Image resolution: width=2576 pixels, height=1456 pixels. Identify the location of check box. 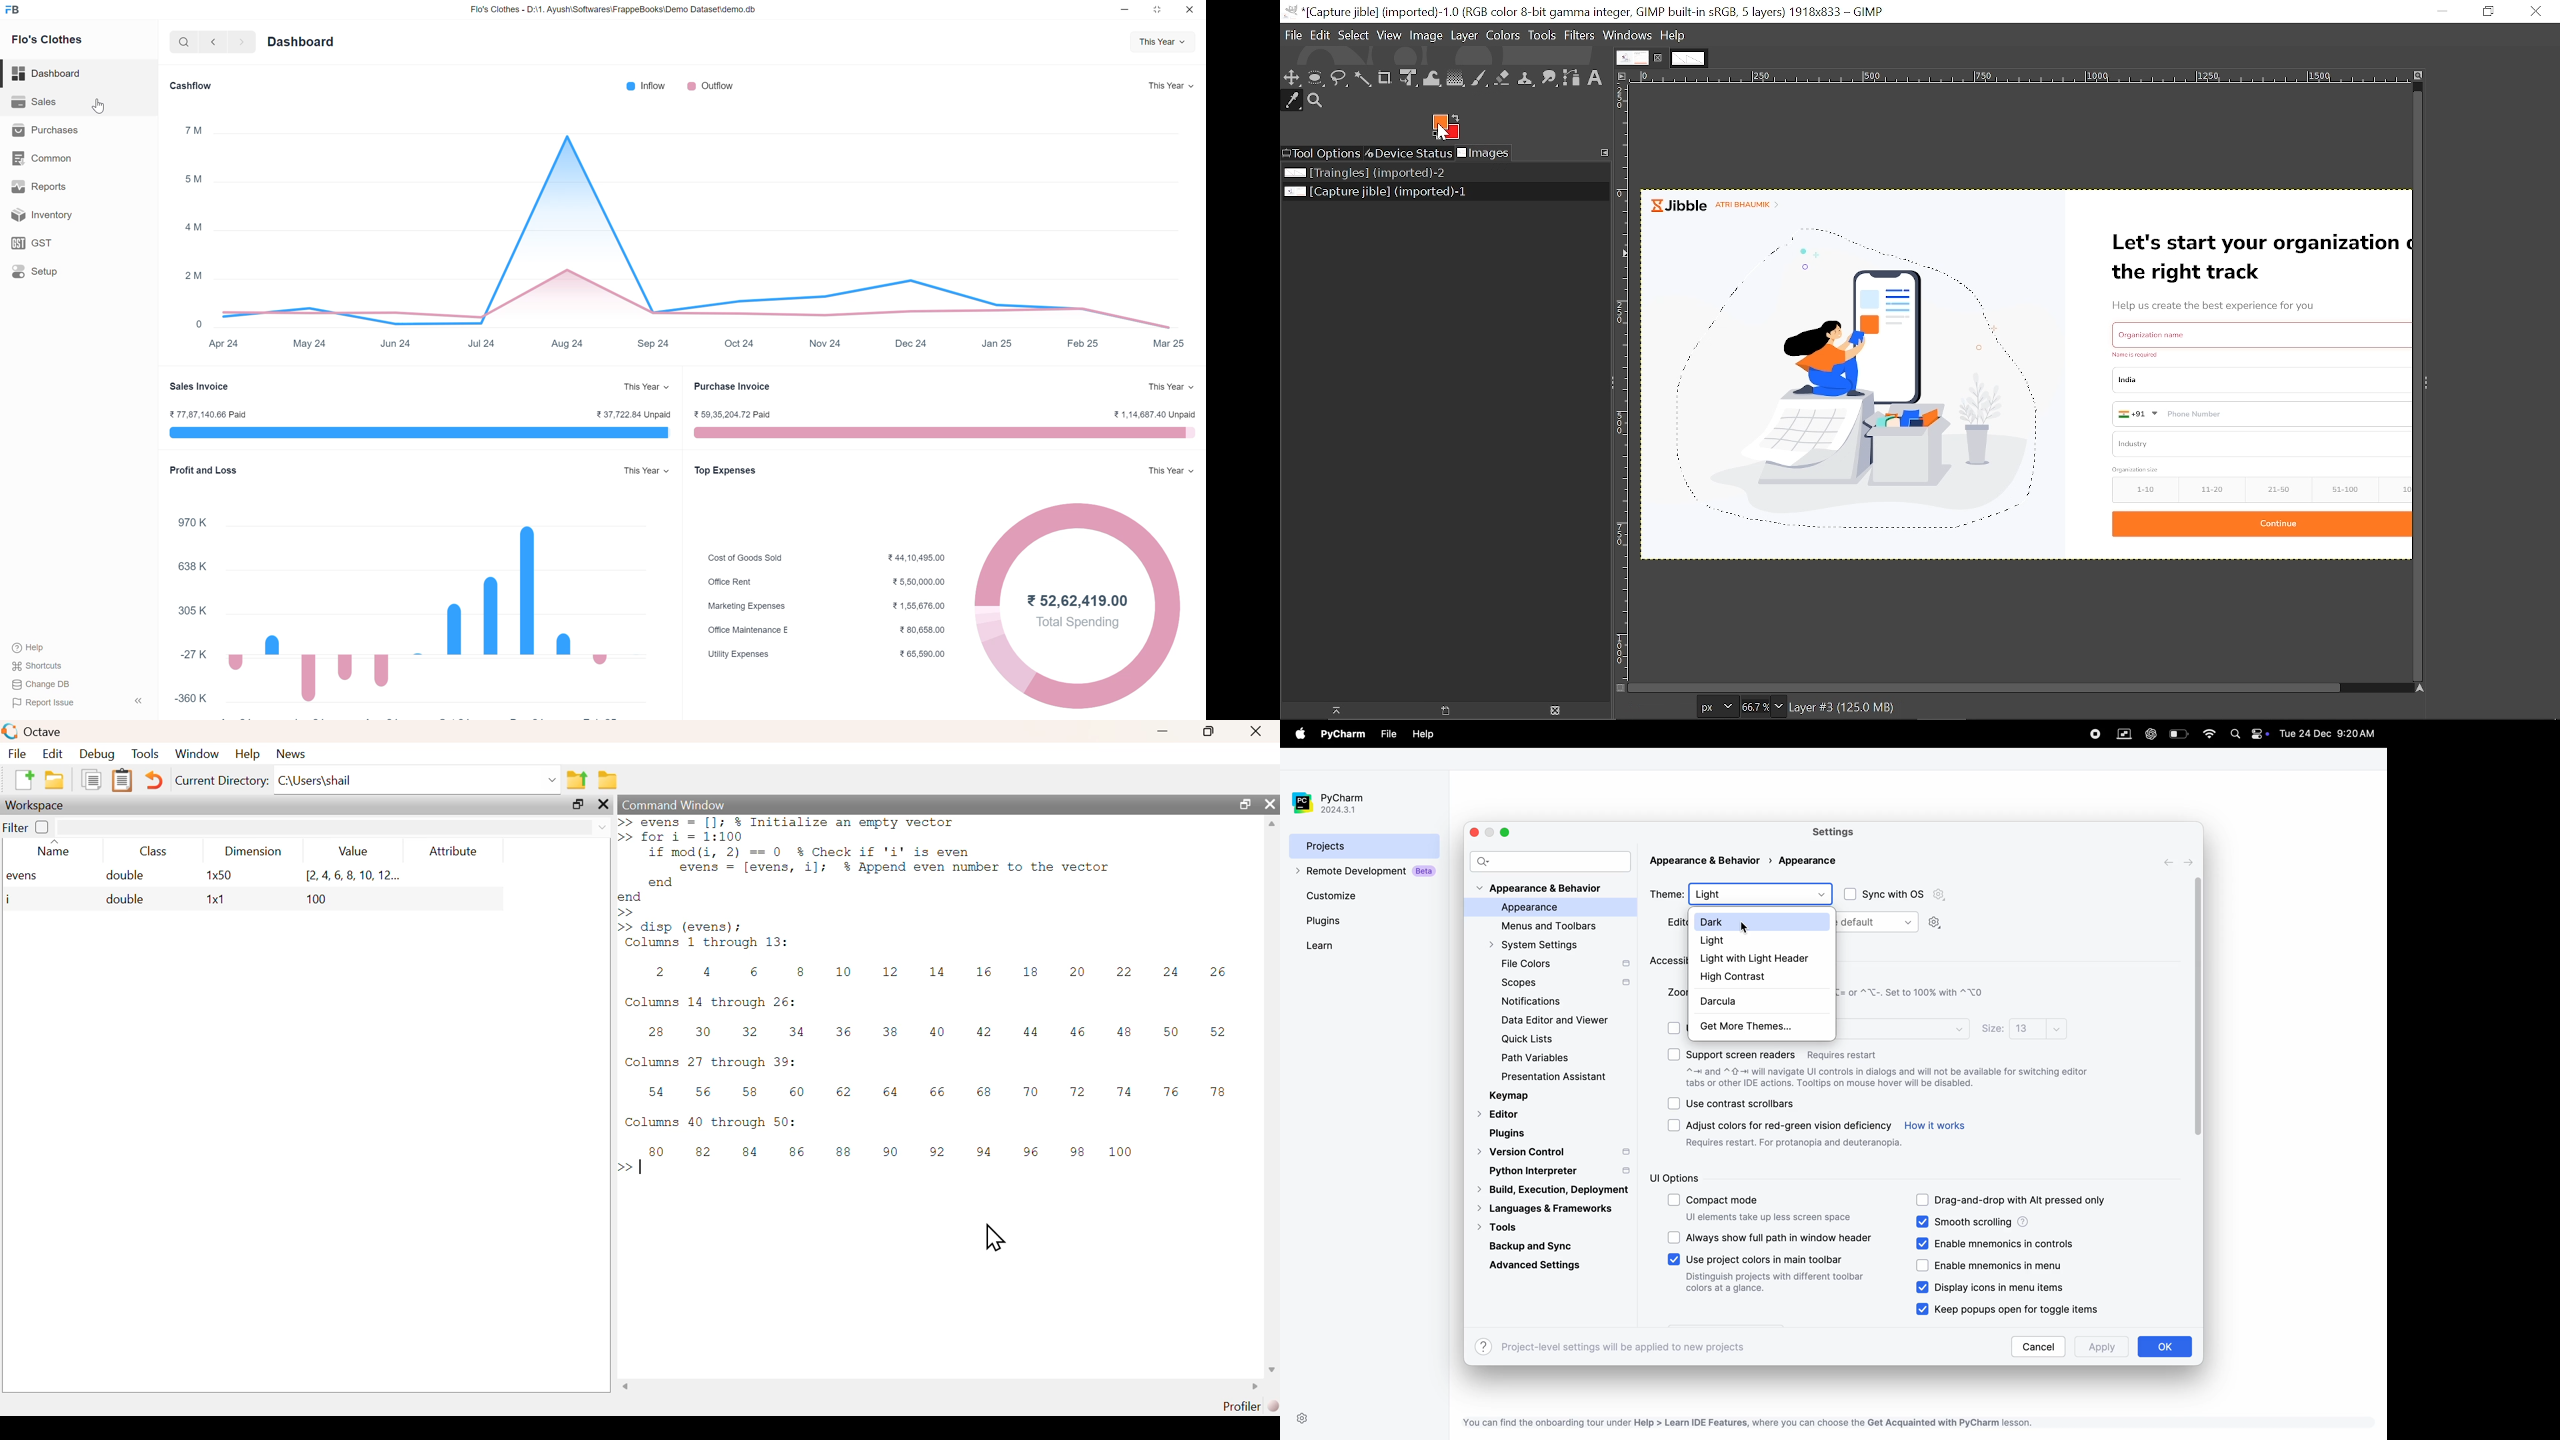
(1674, 1238).